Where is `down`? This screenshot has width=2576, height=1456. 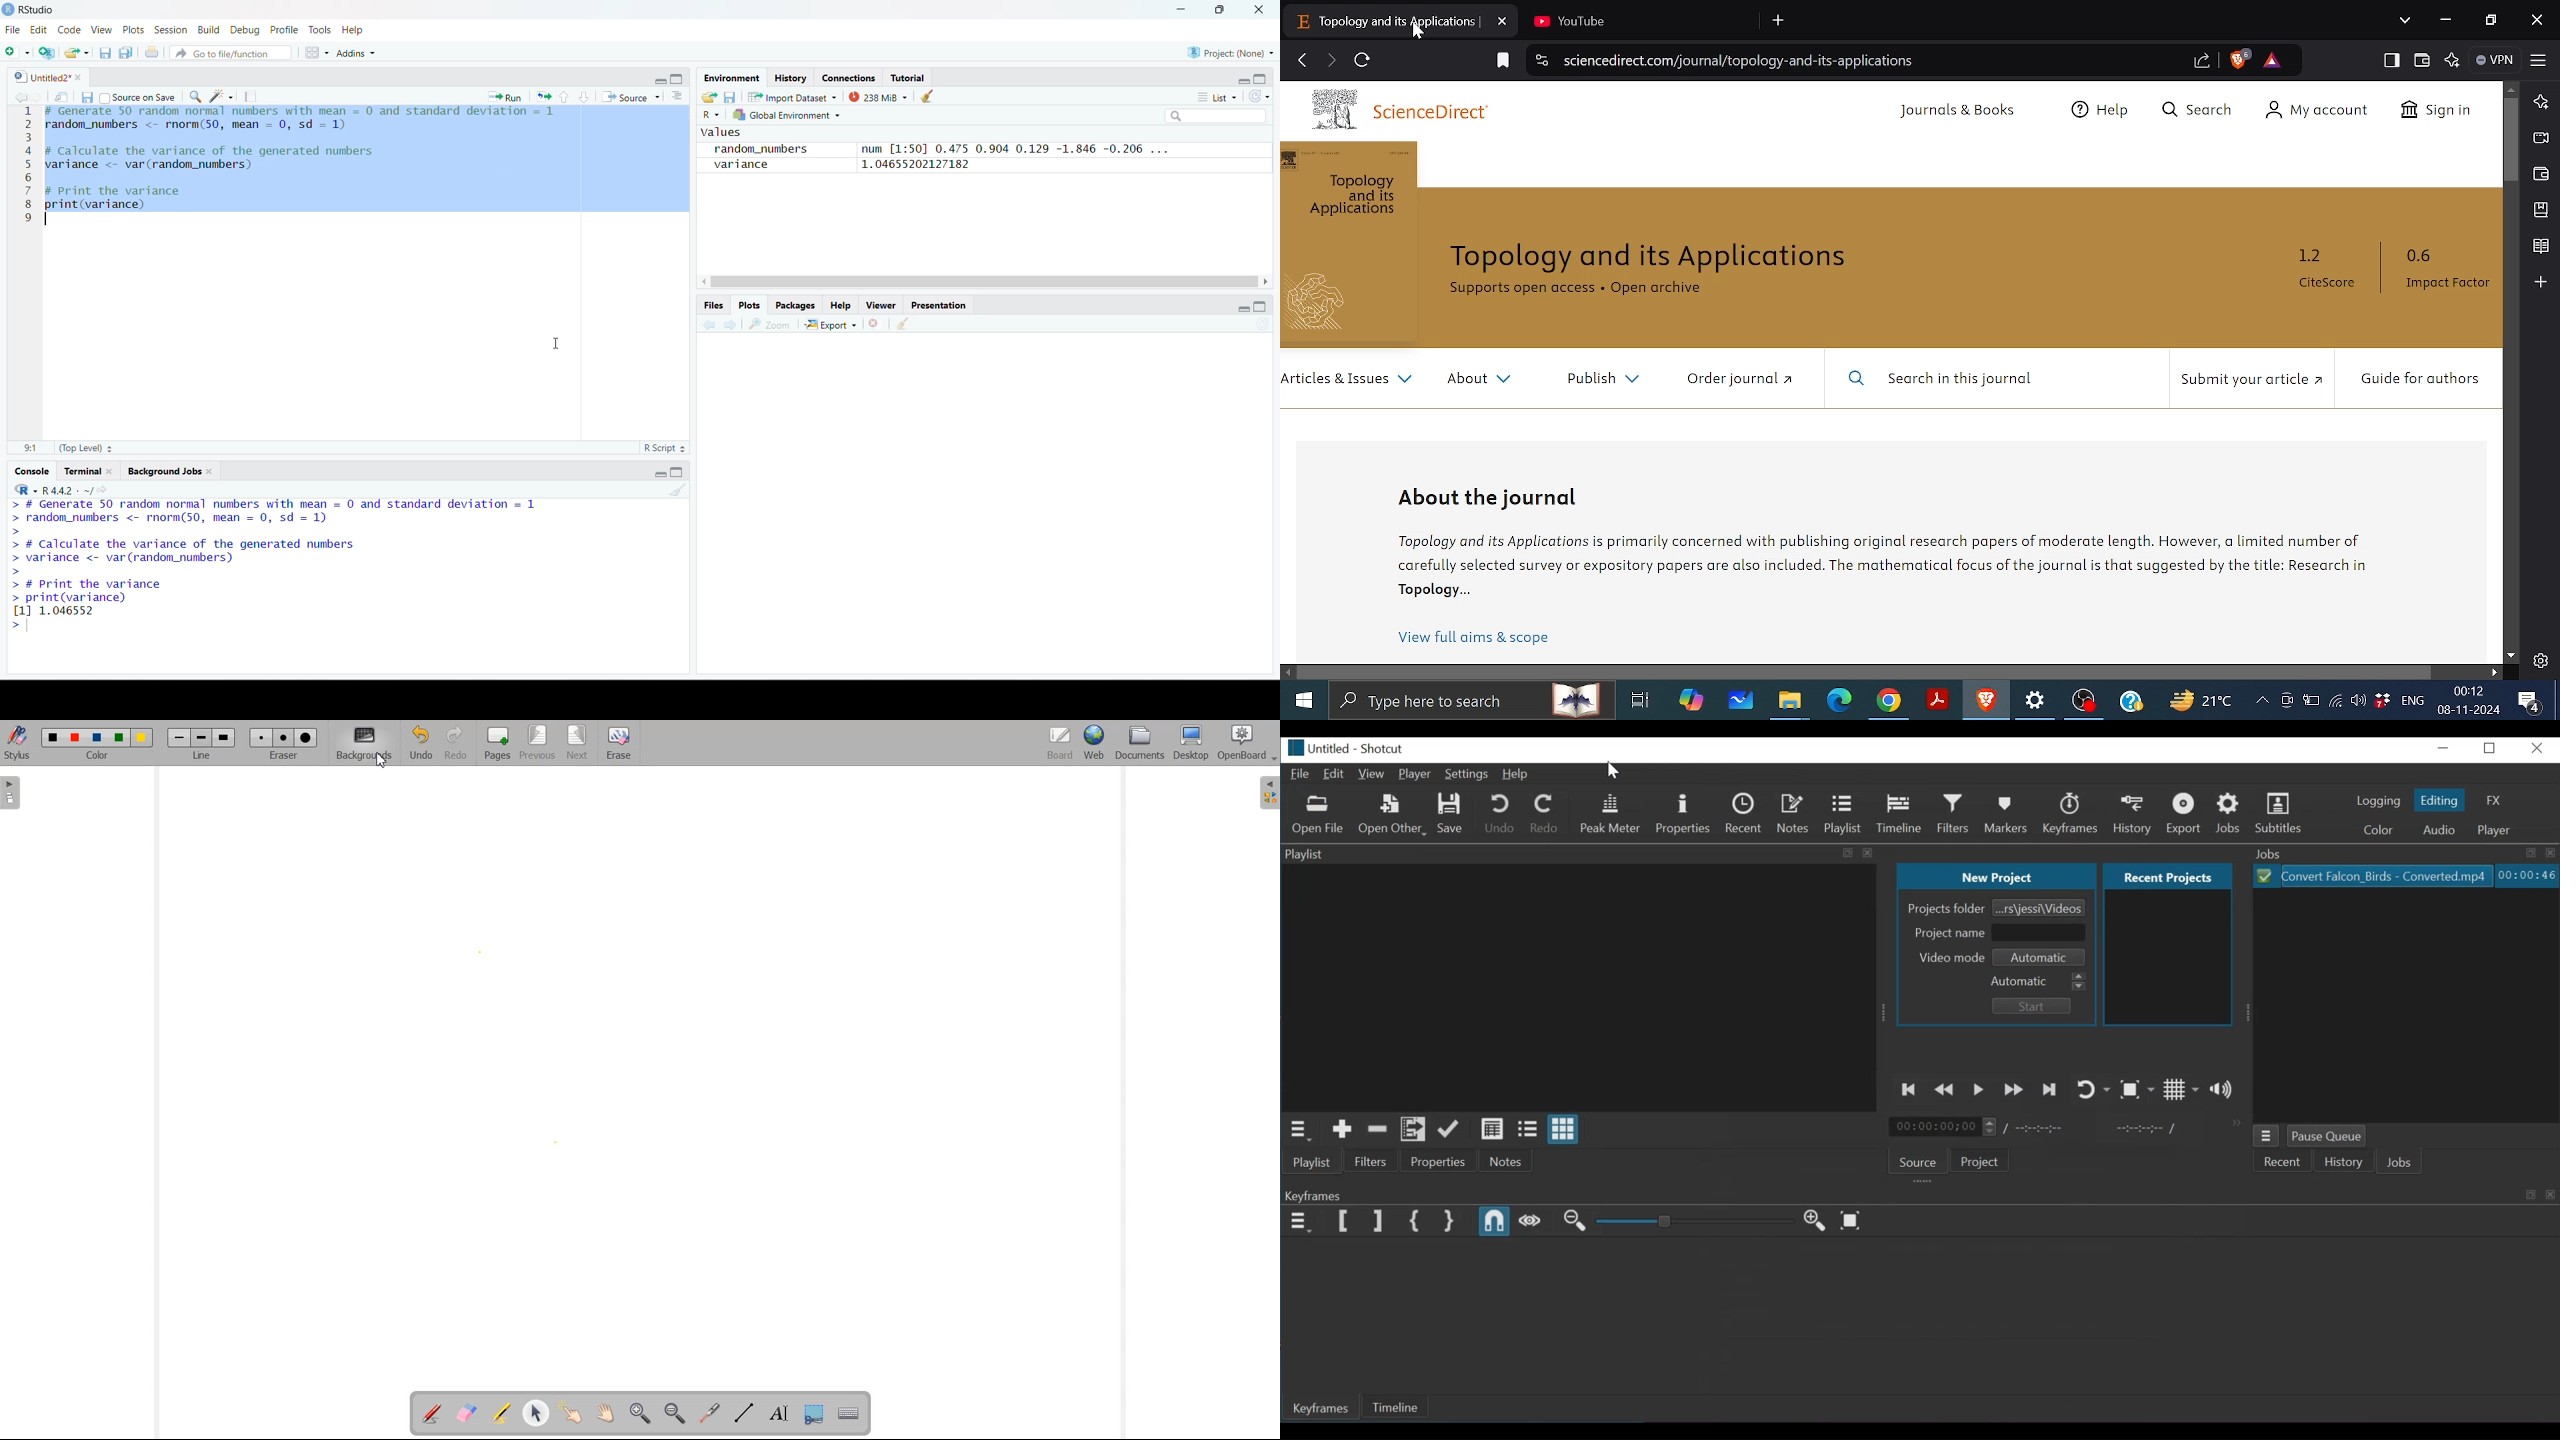
down is located at coordinates (583, 97).